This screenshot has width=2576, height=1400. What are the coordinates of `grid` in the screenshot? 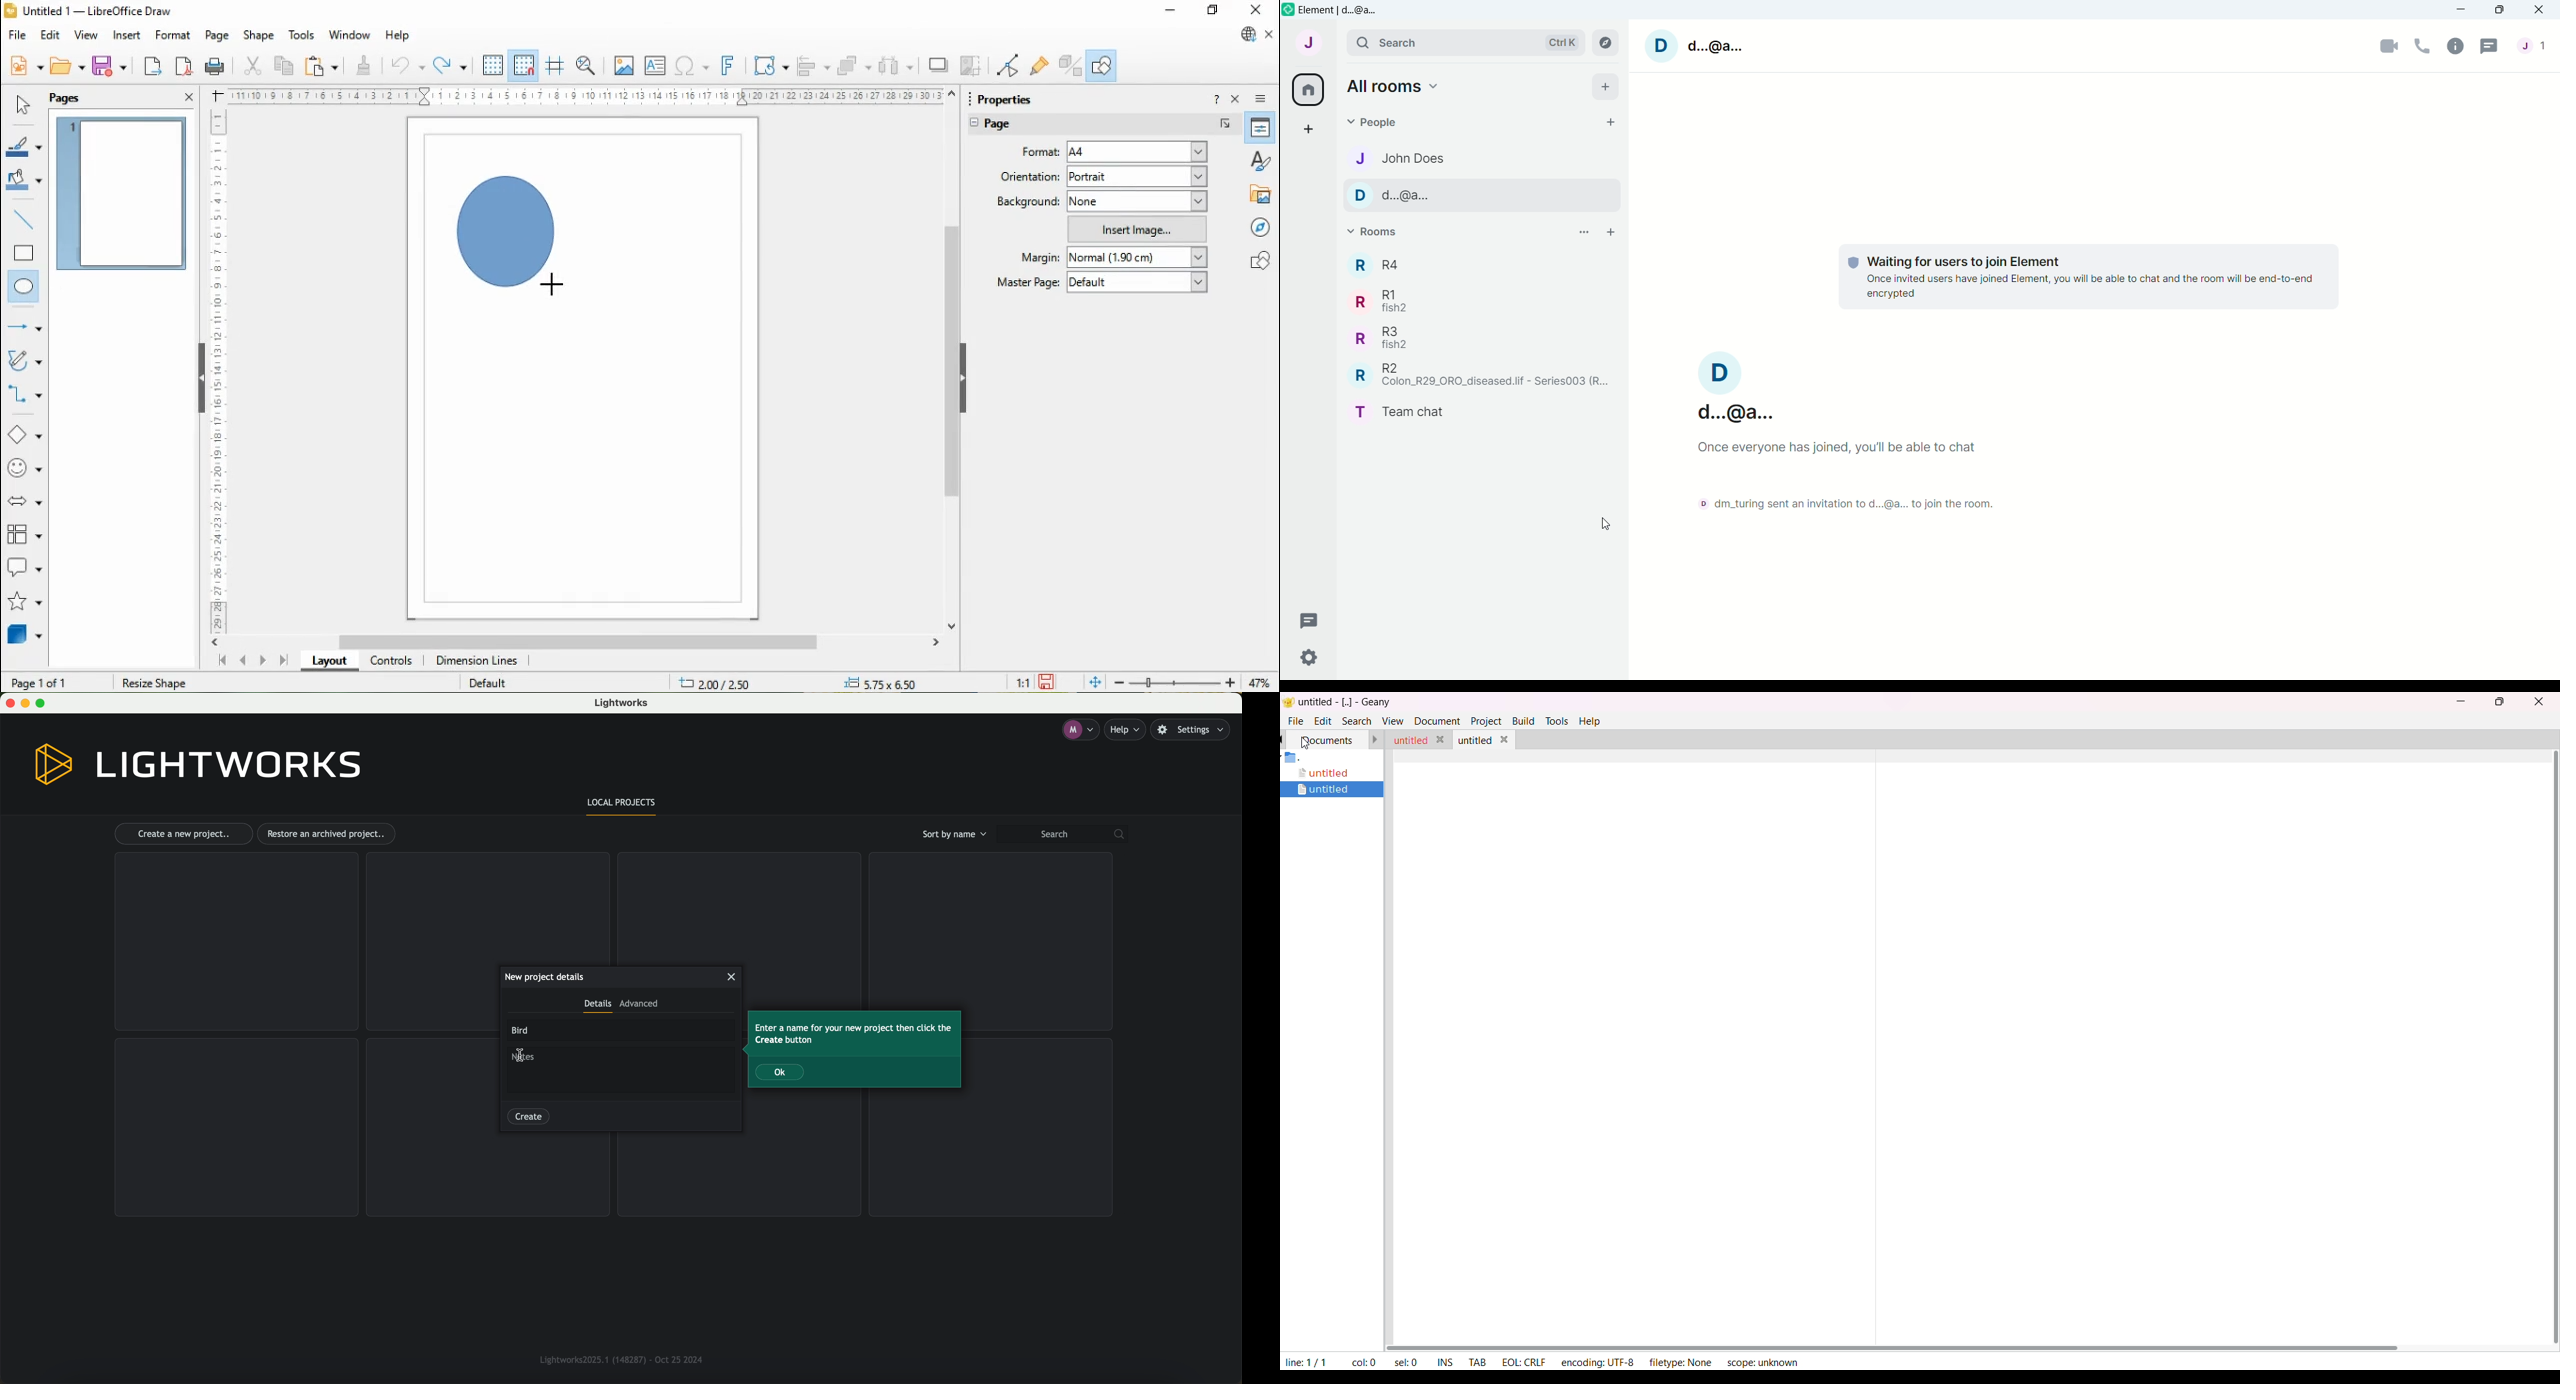 It's located at (235, 942).